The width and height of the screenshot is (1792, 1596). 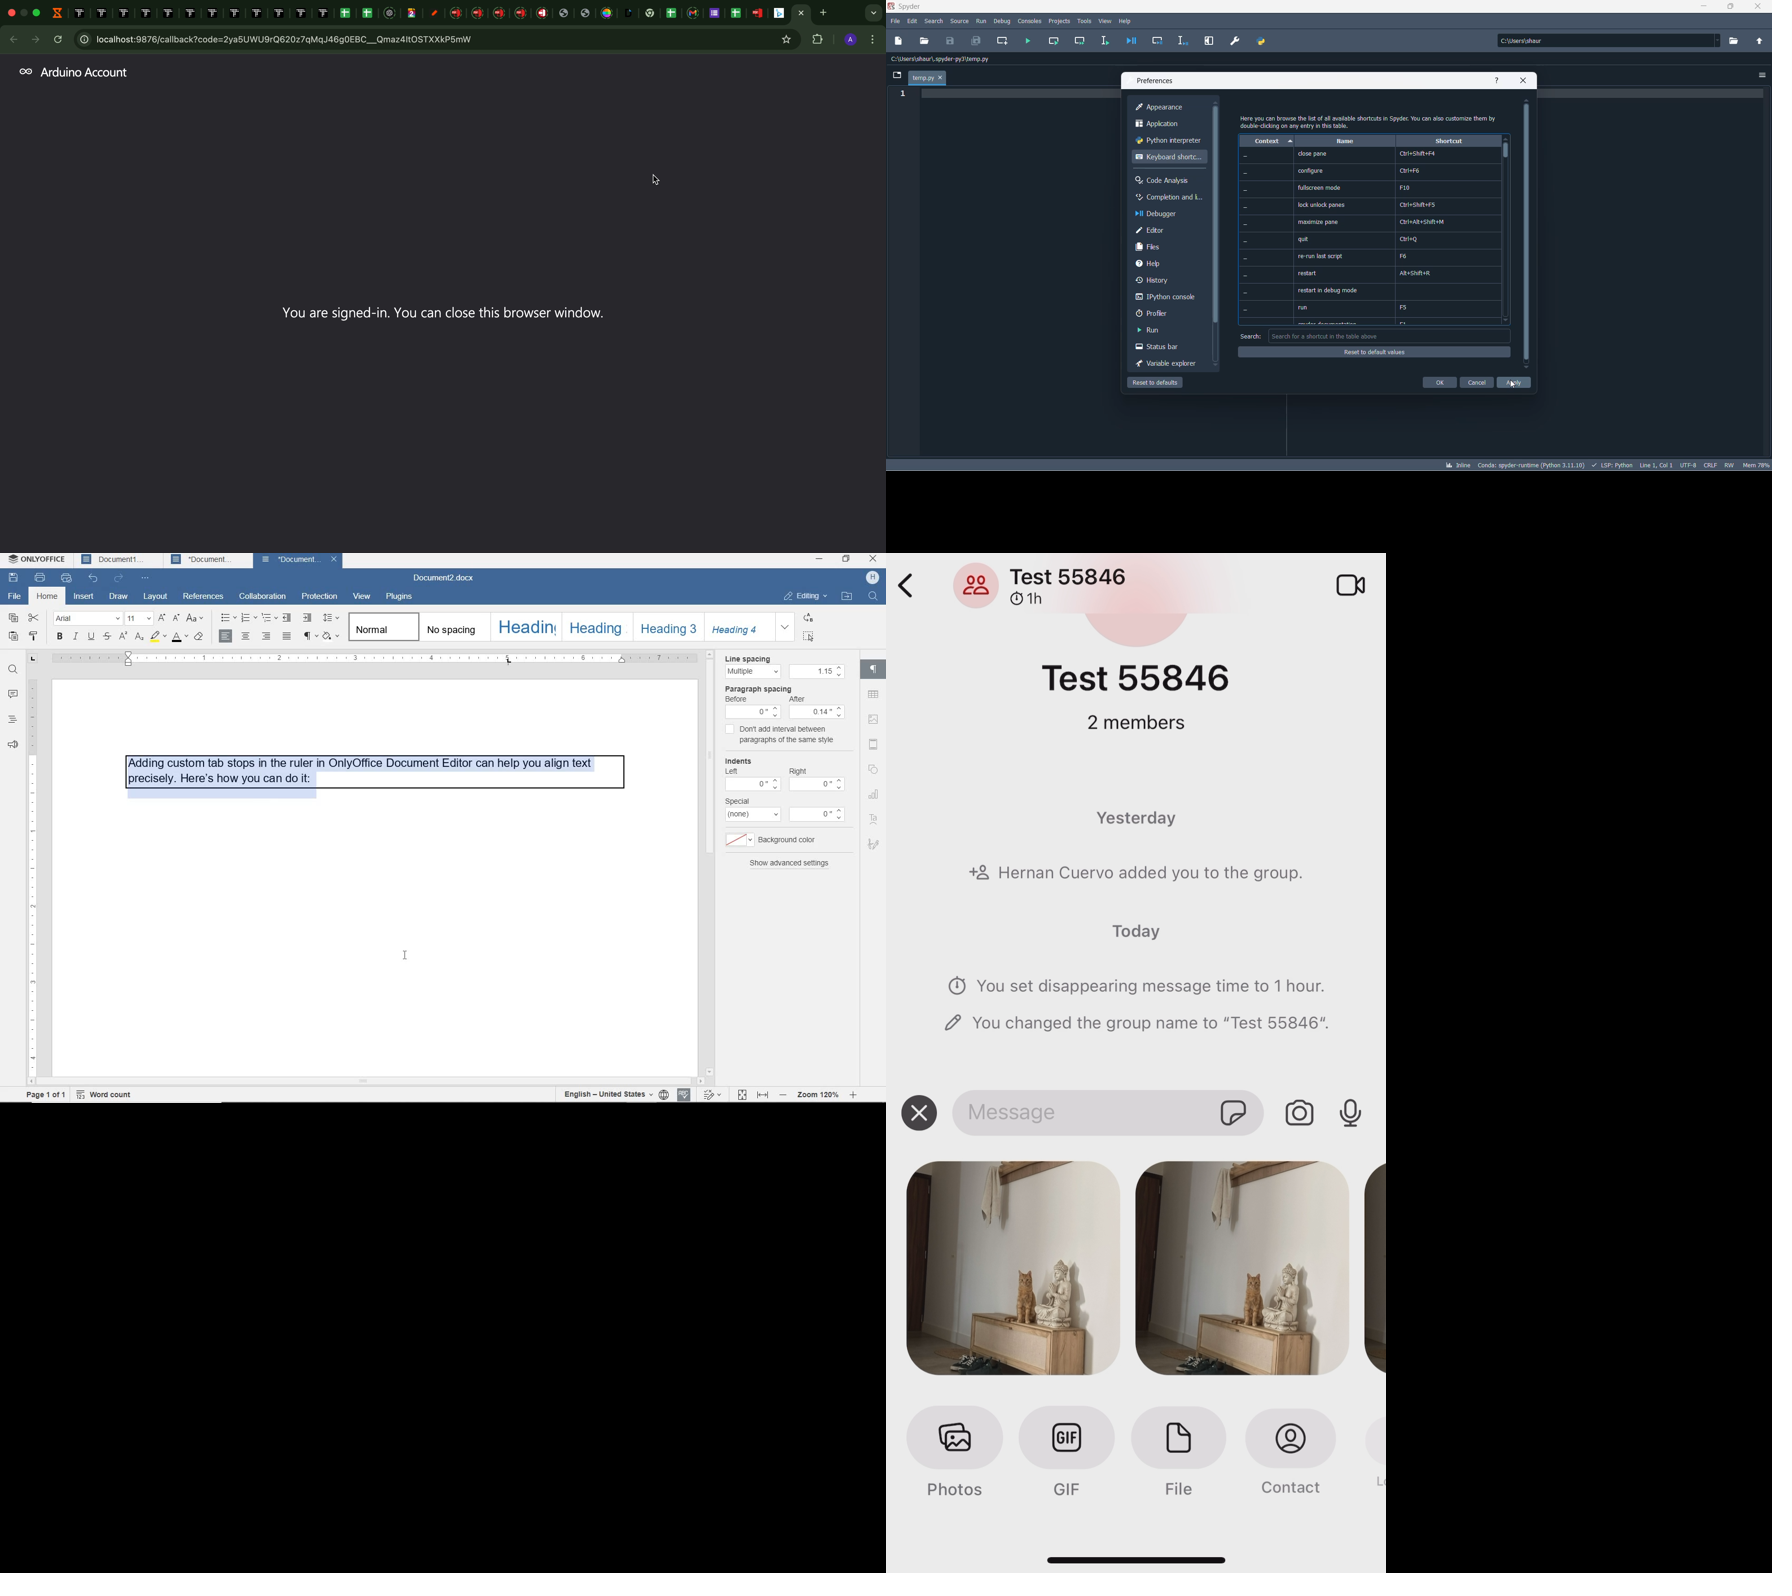 I want to click on save all, so click(x=975, y=42).